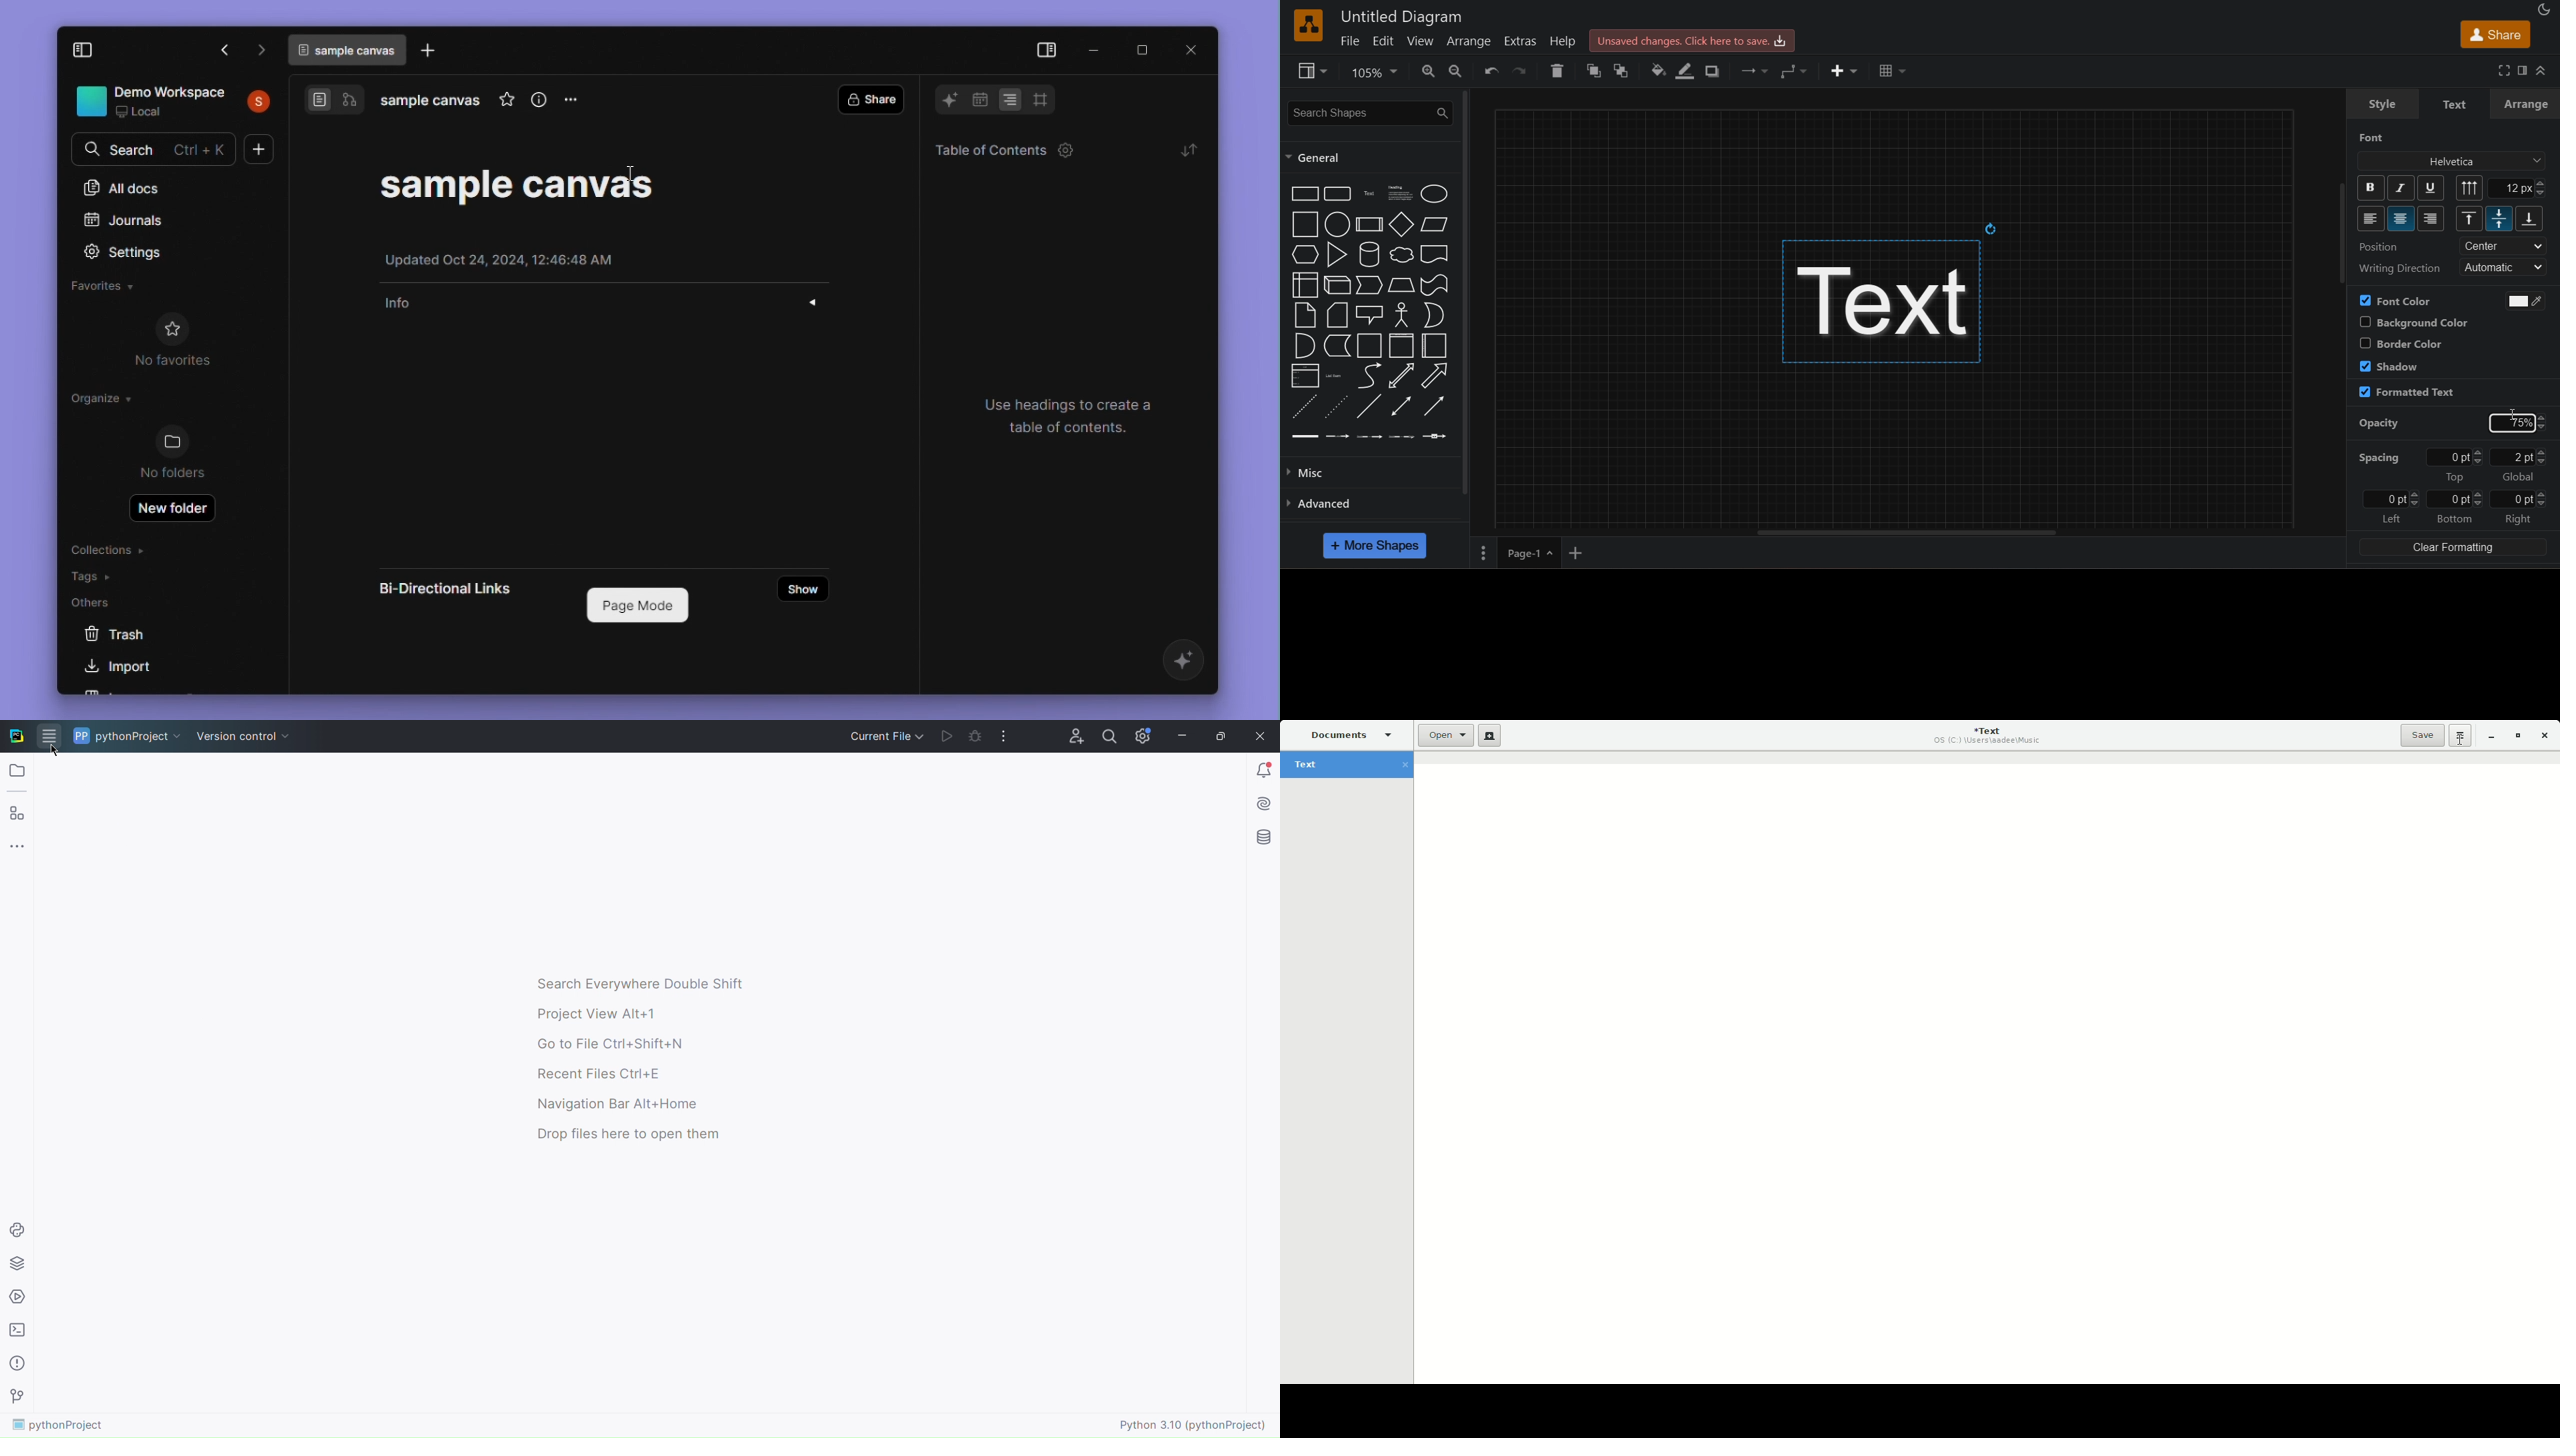 The width and height of the screenshot is (2576, 1456). I want to click on file name, so click(432, 102).